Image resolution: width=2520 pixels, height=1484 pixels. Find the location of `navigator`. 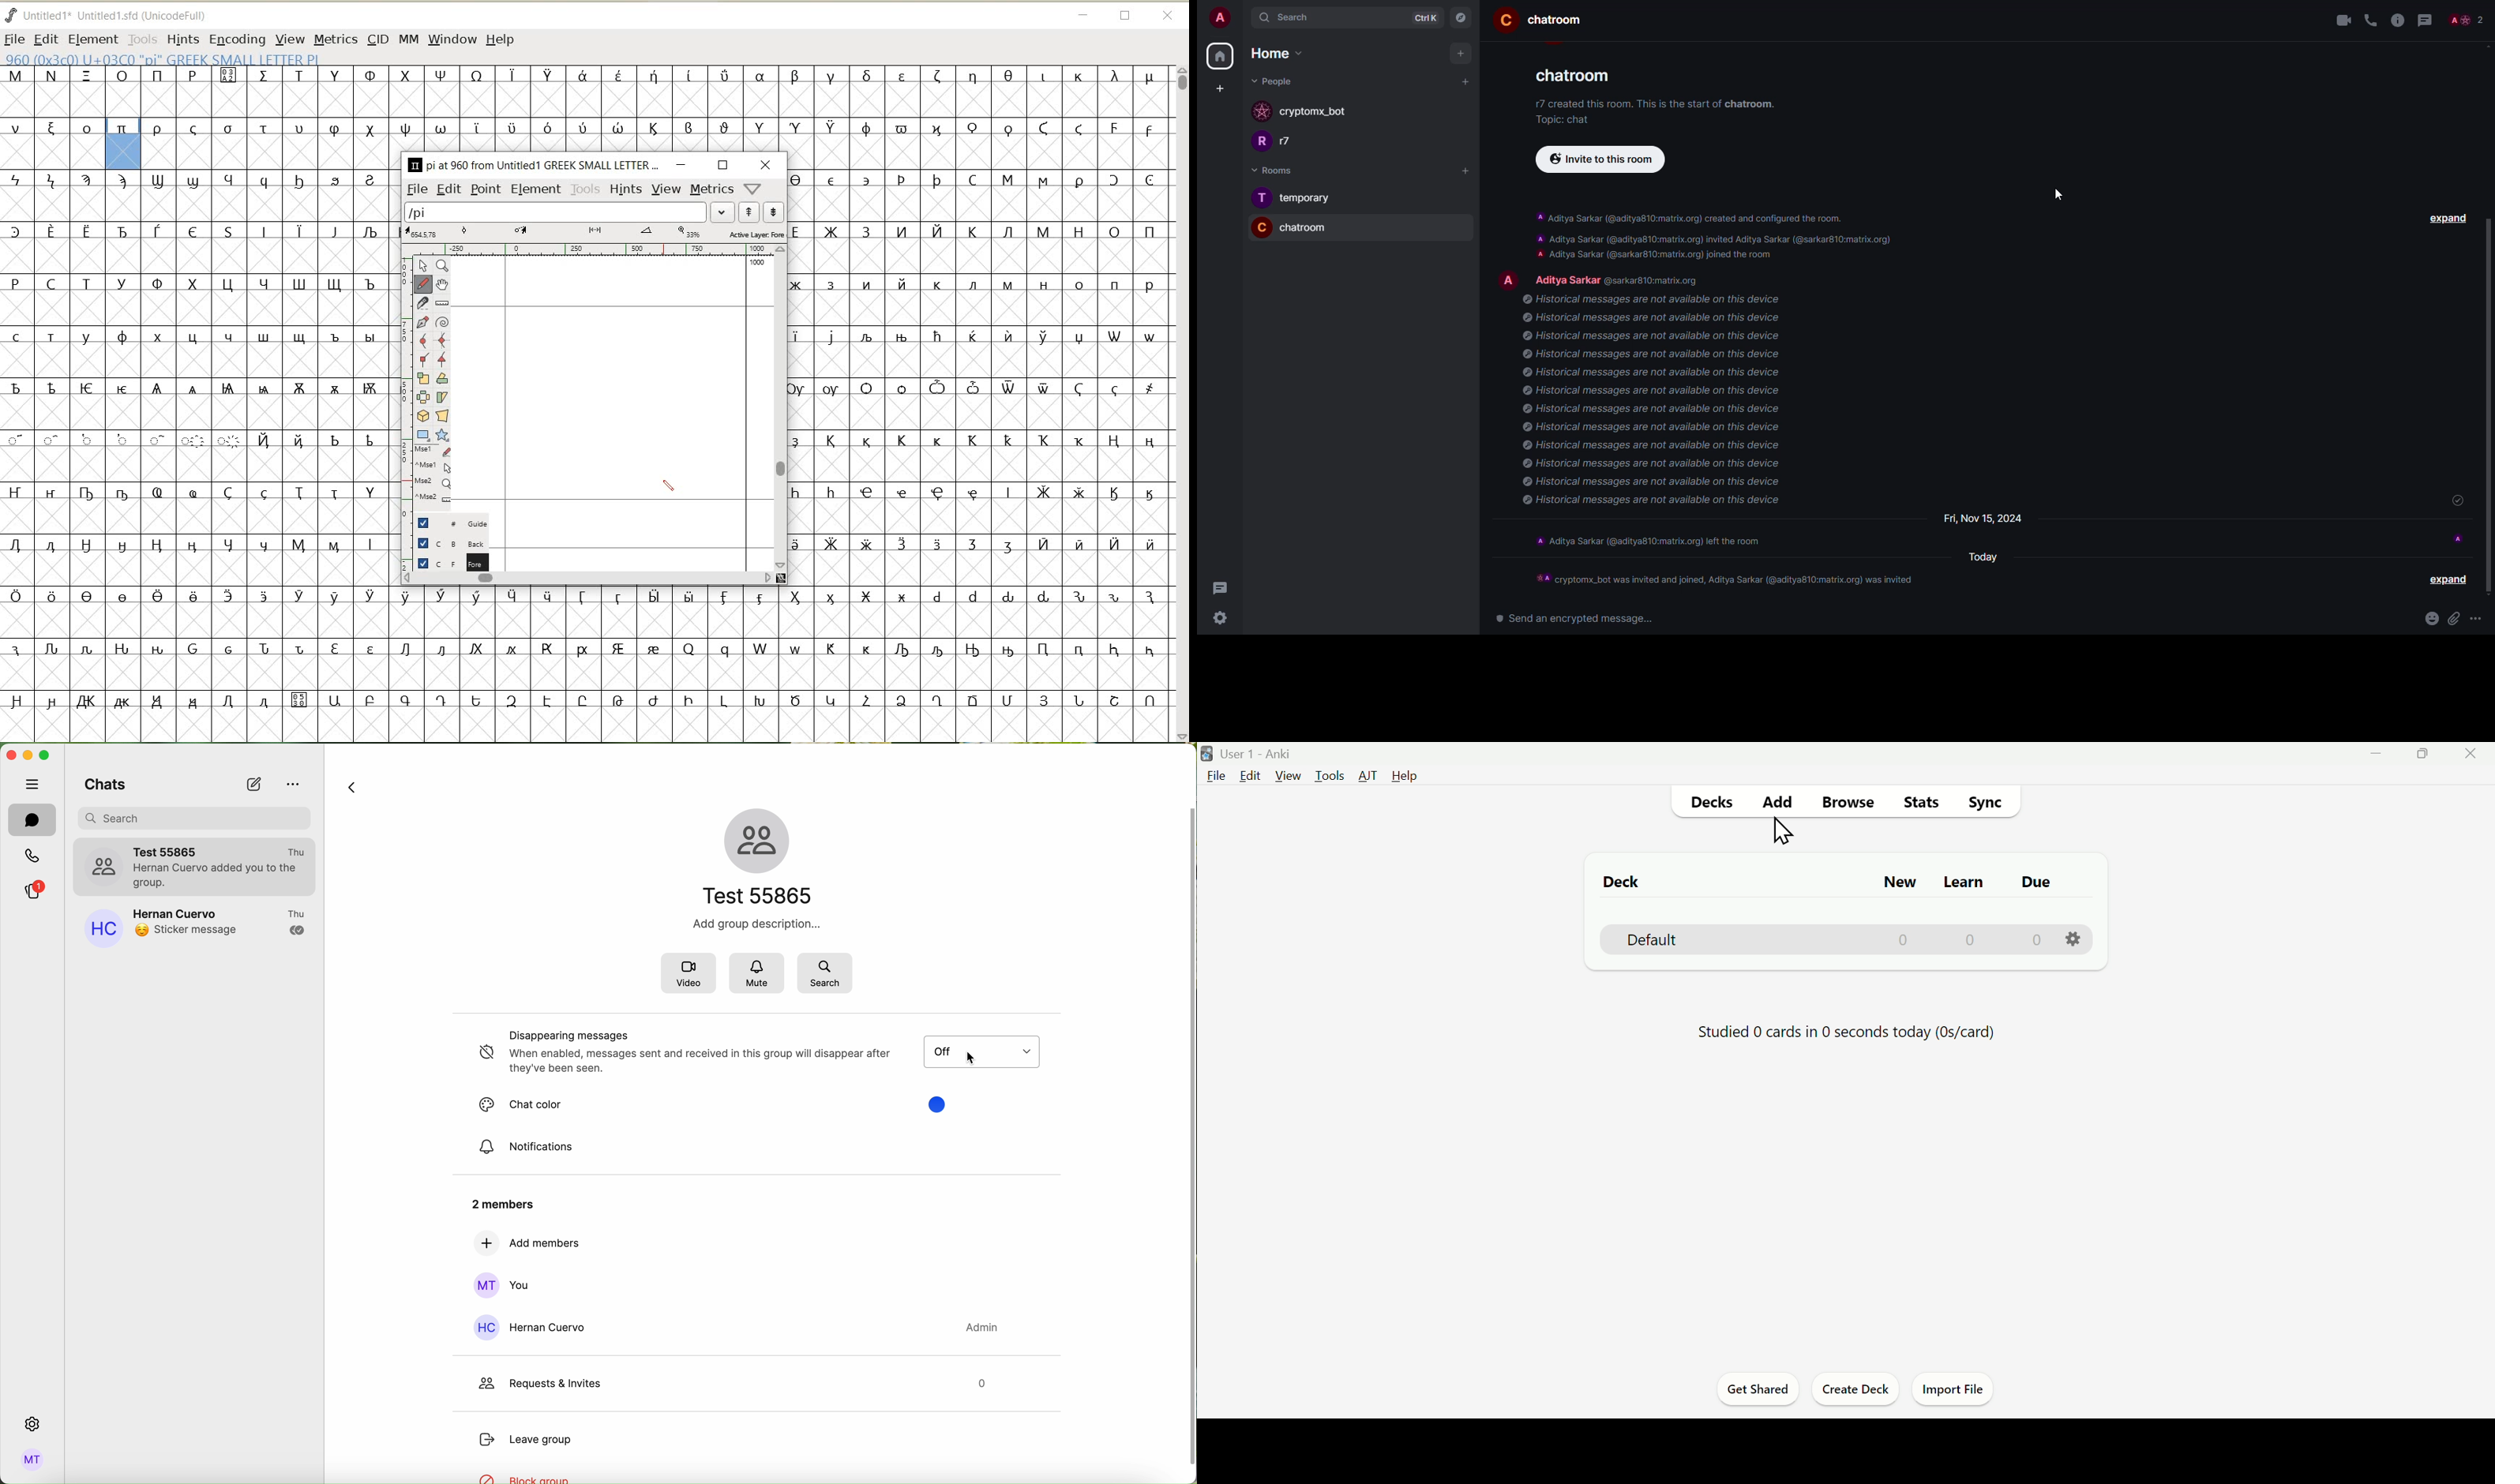

navigator is located at coordinates (1462, 18).